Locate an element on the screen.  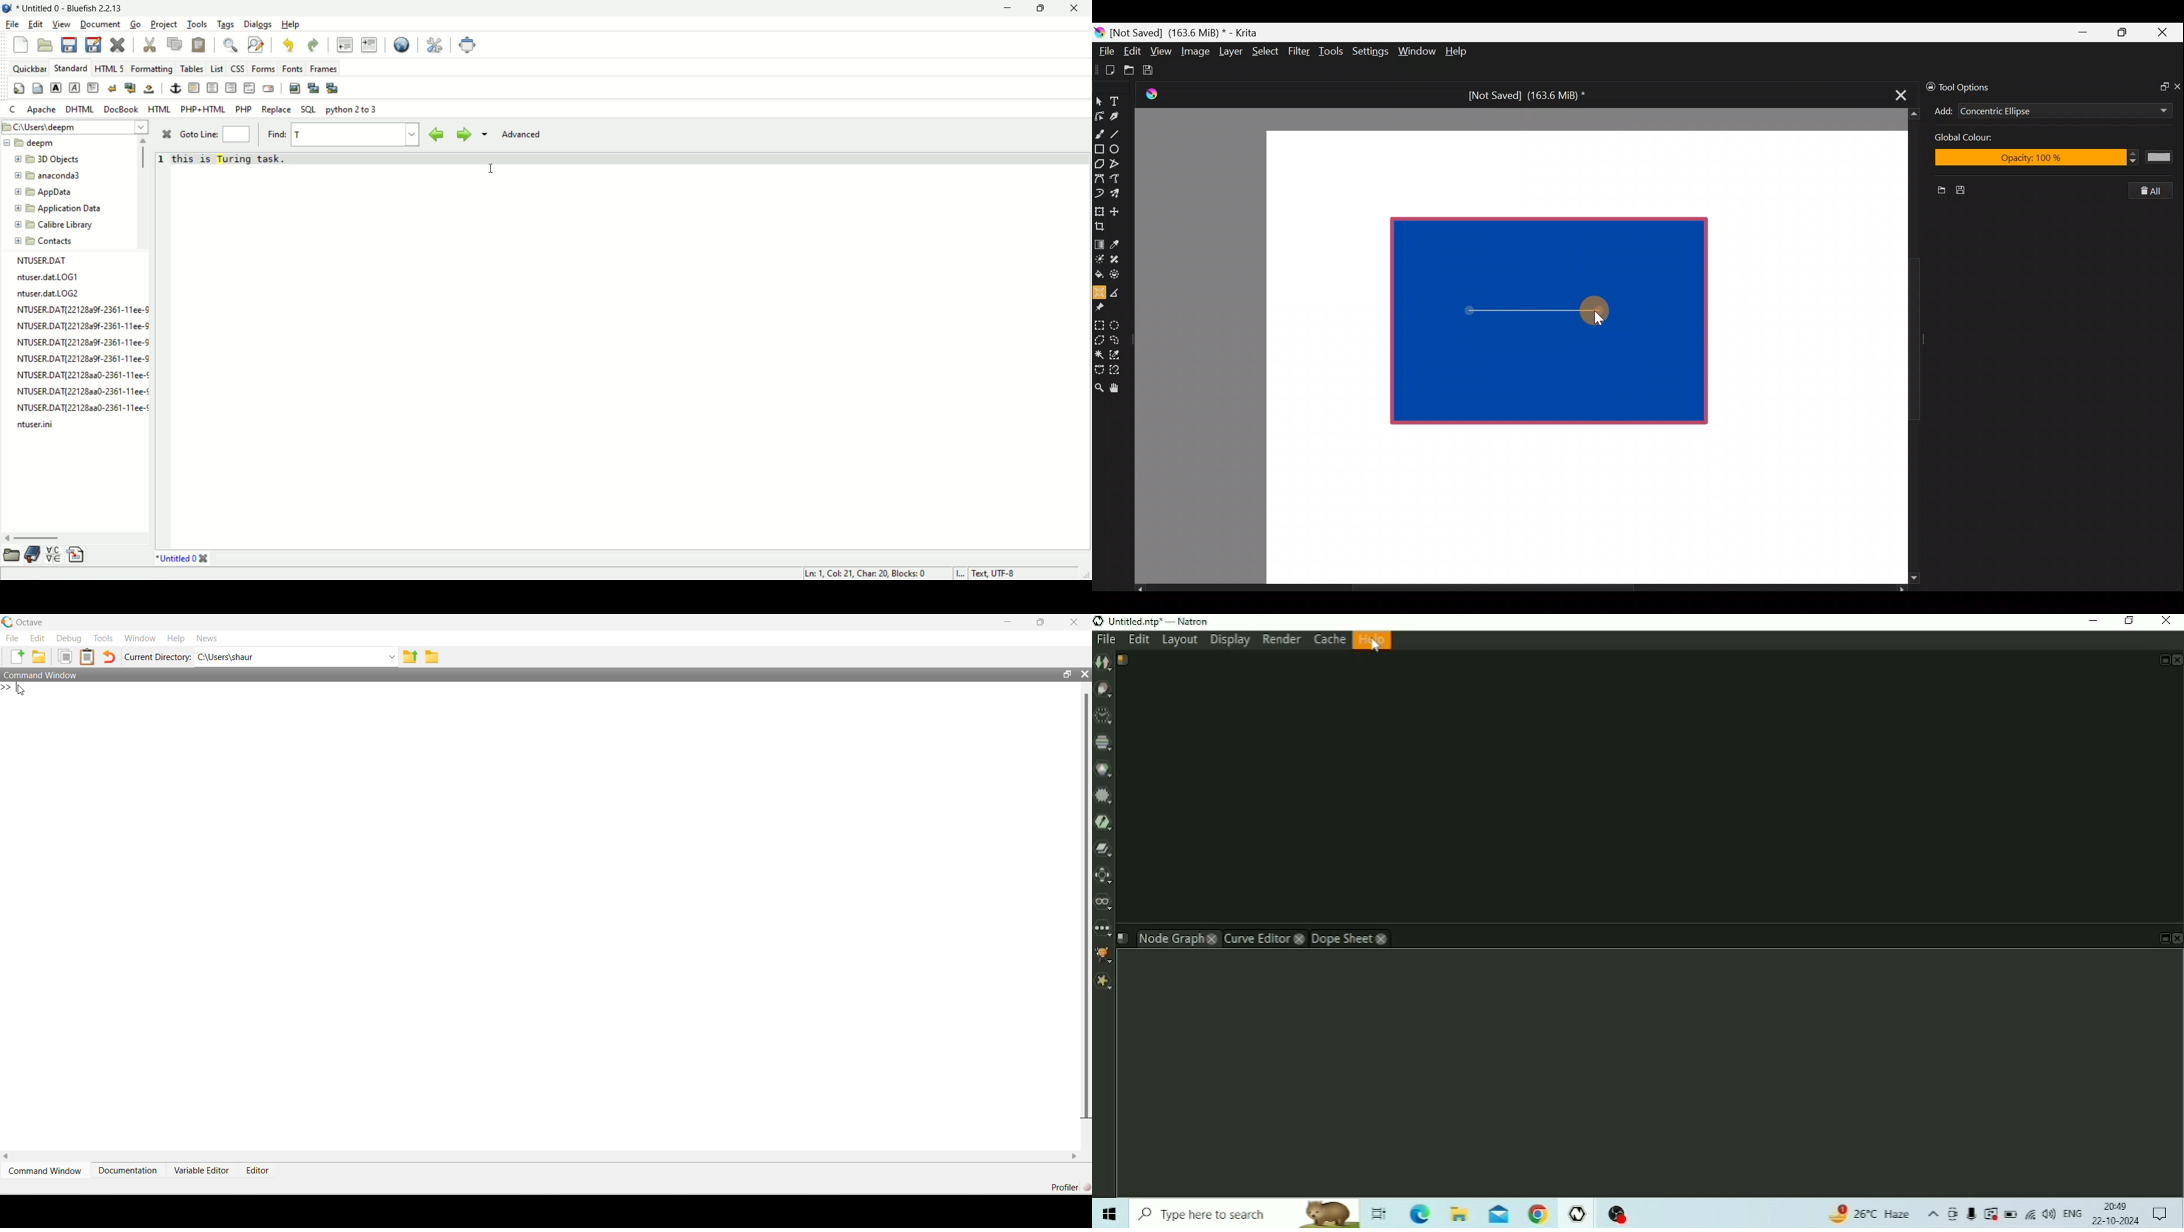
folder name is located at coordinates (50, 193).